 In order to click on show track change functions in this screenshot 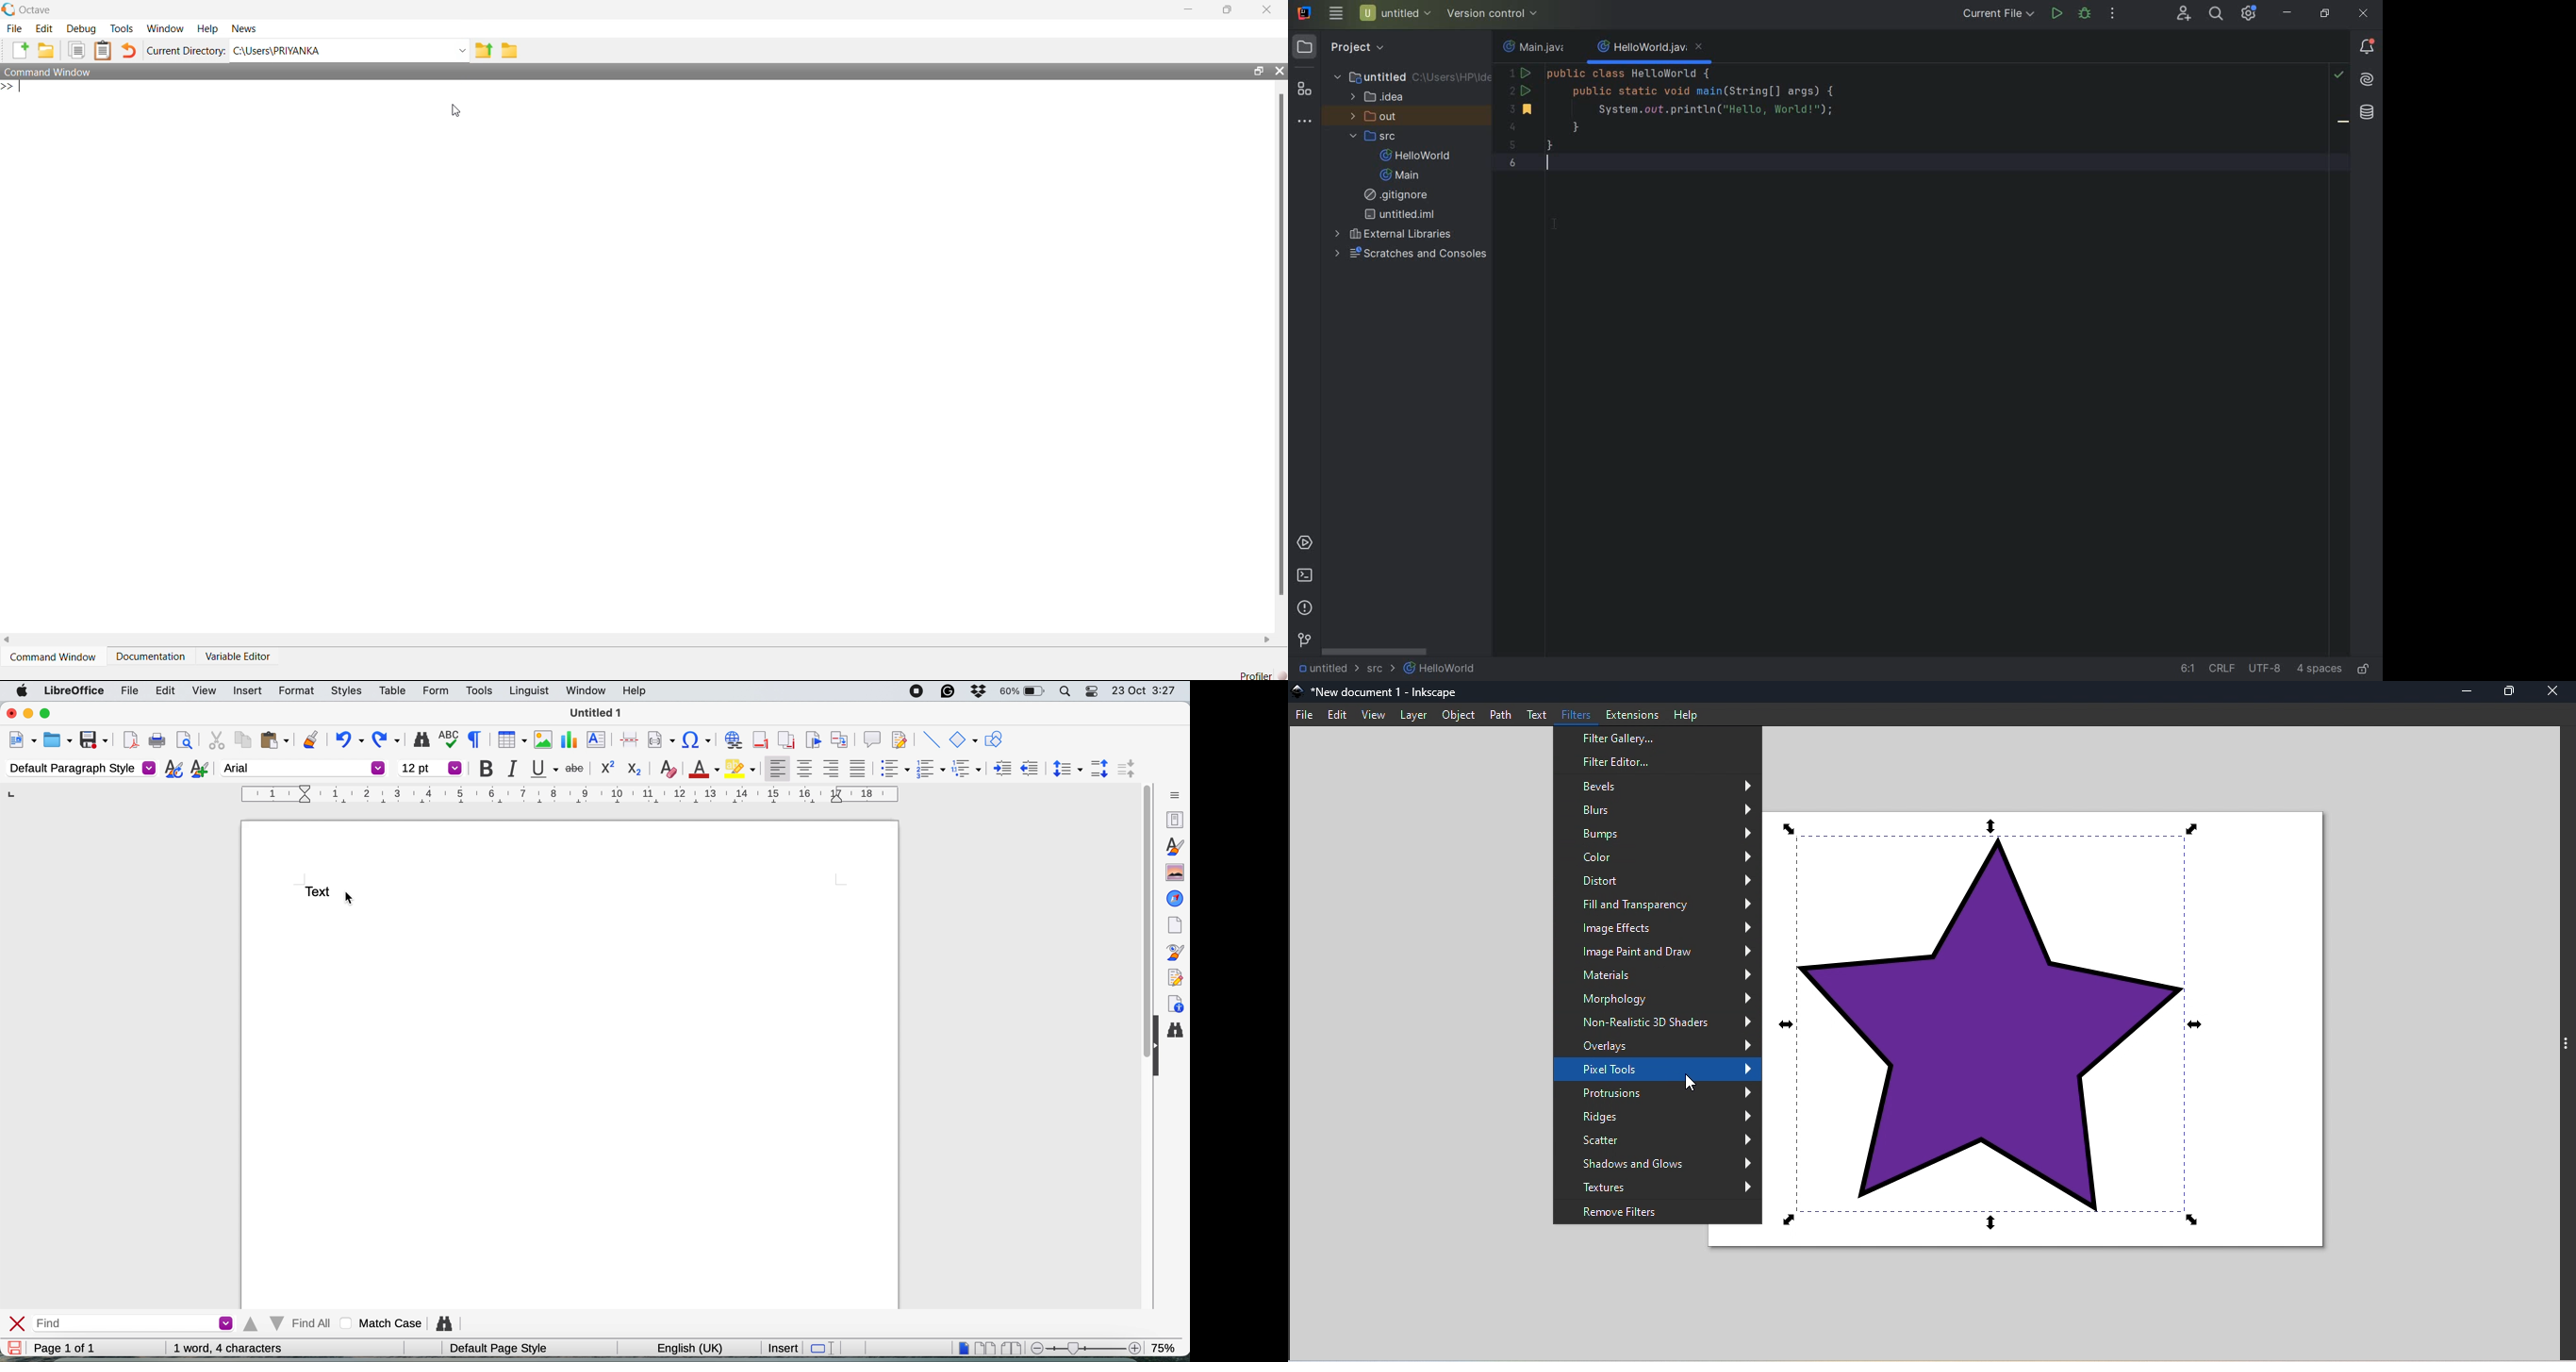, I will do `click(901, 740)`.